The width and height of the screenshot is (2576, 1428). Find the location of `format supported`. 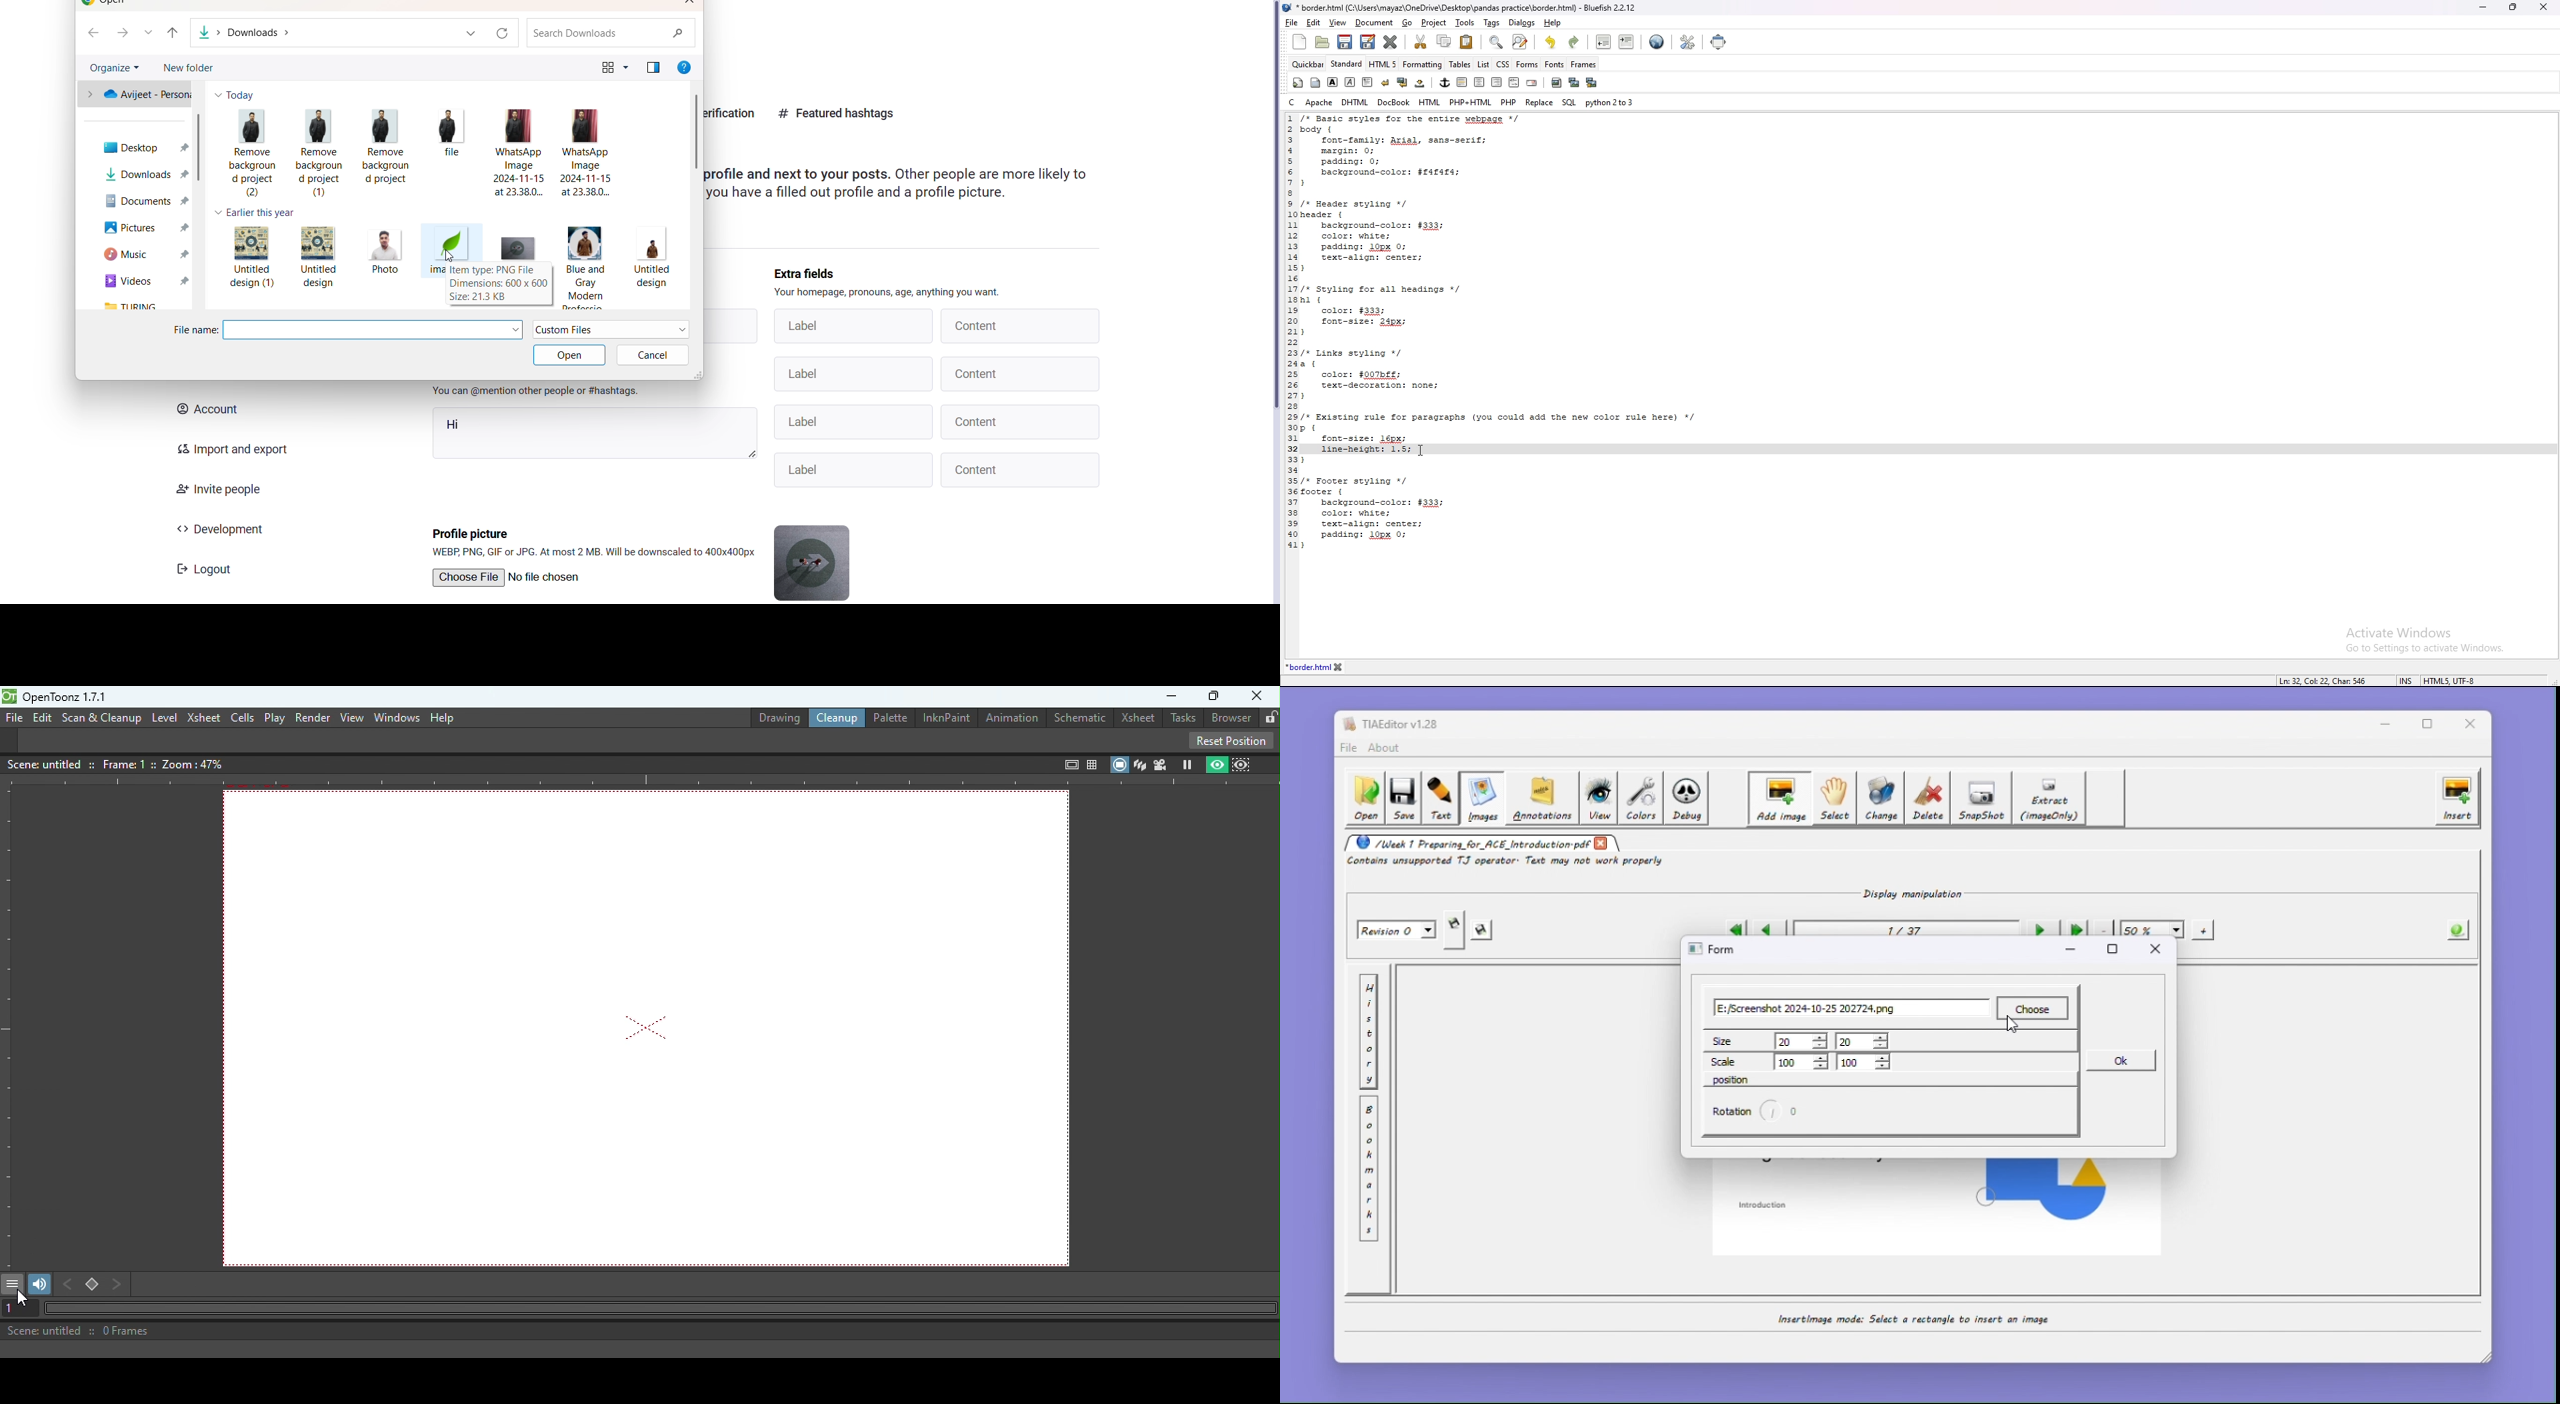

format supported is located at coordinates (595, 552).